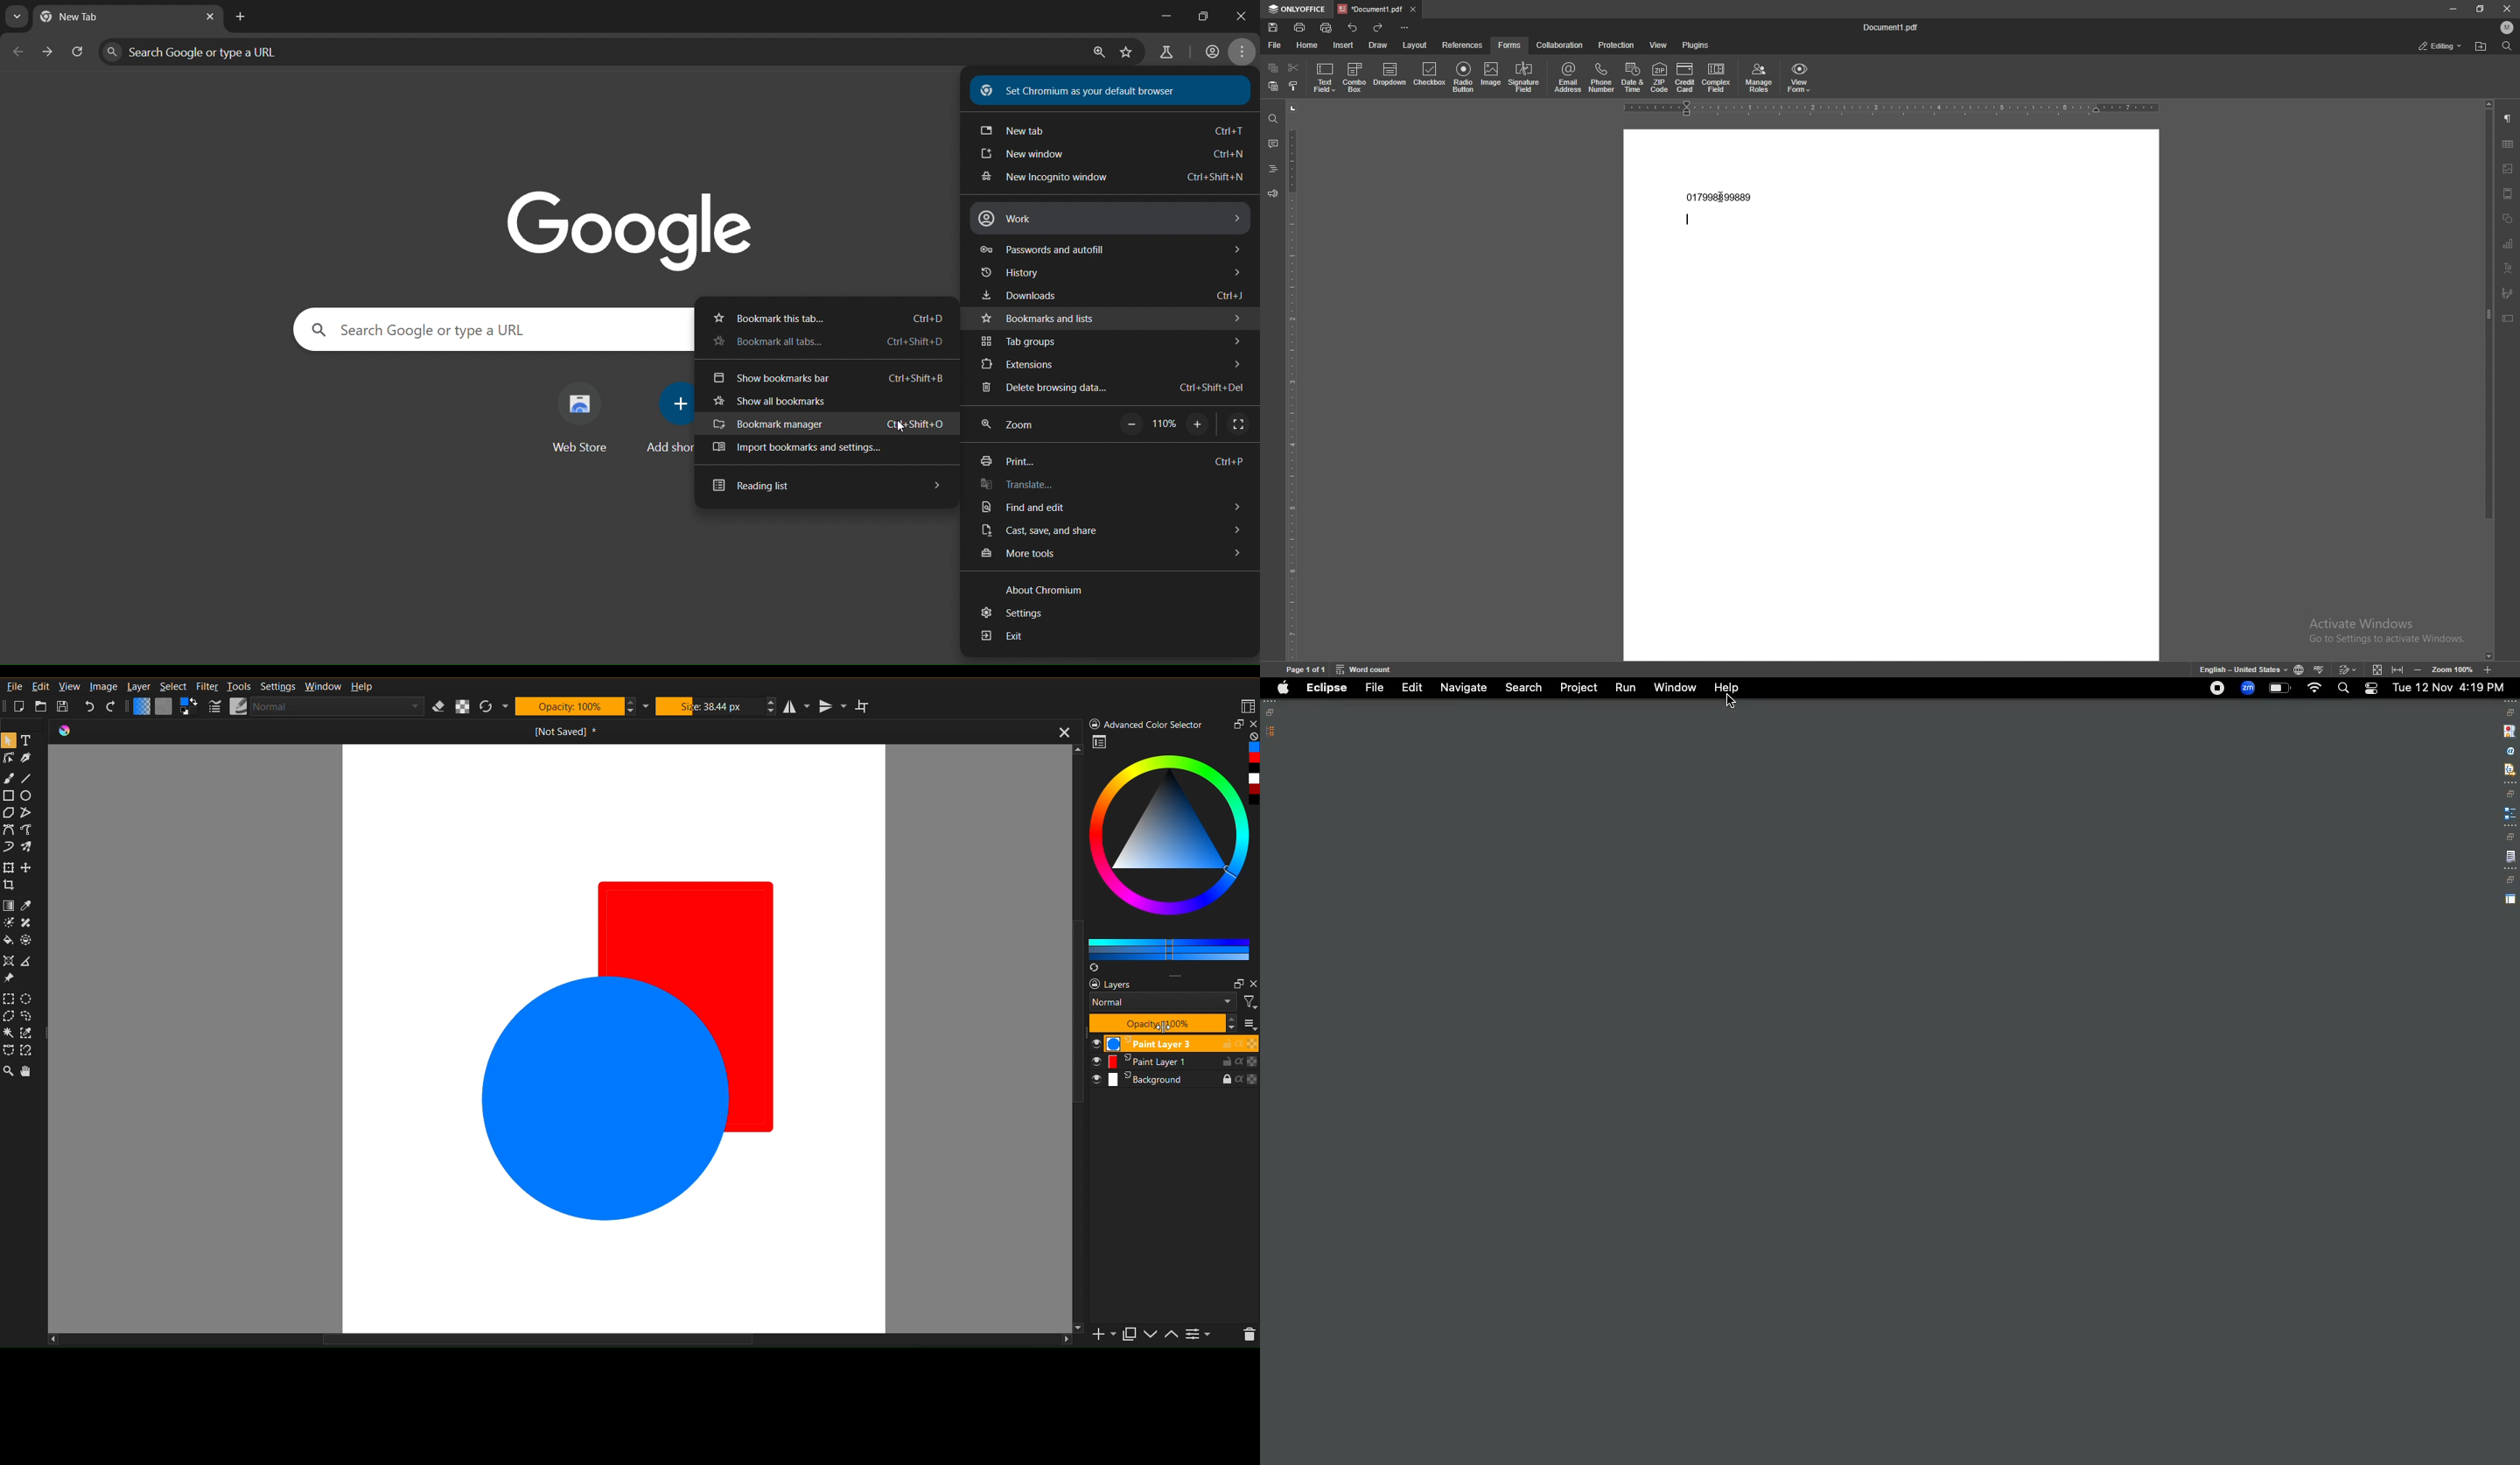  What do you see at coordinates (1799, 77) in the screenshot?
I see `view form` at bounding box center [1799, 77].